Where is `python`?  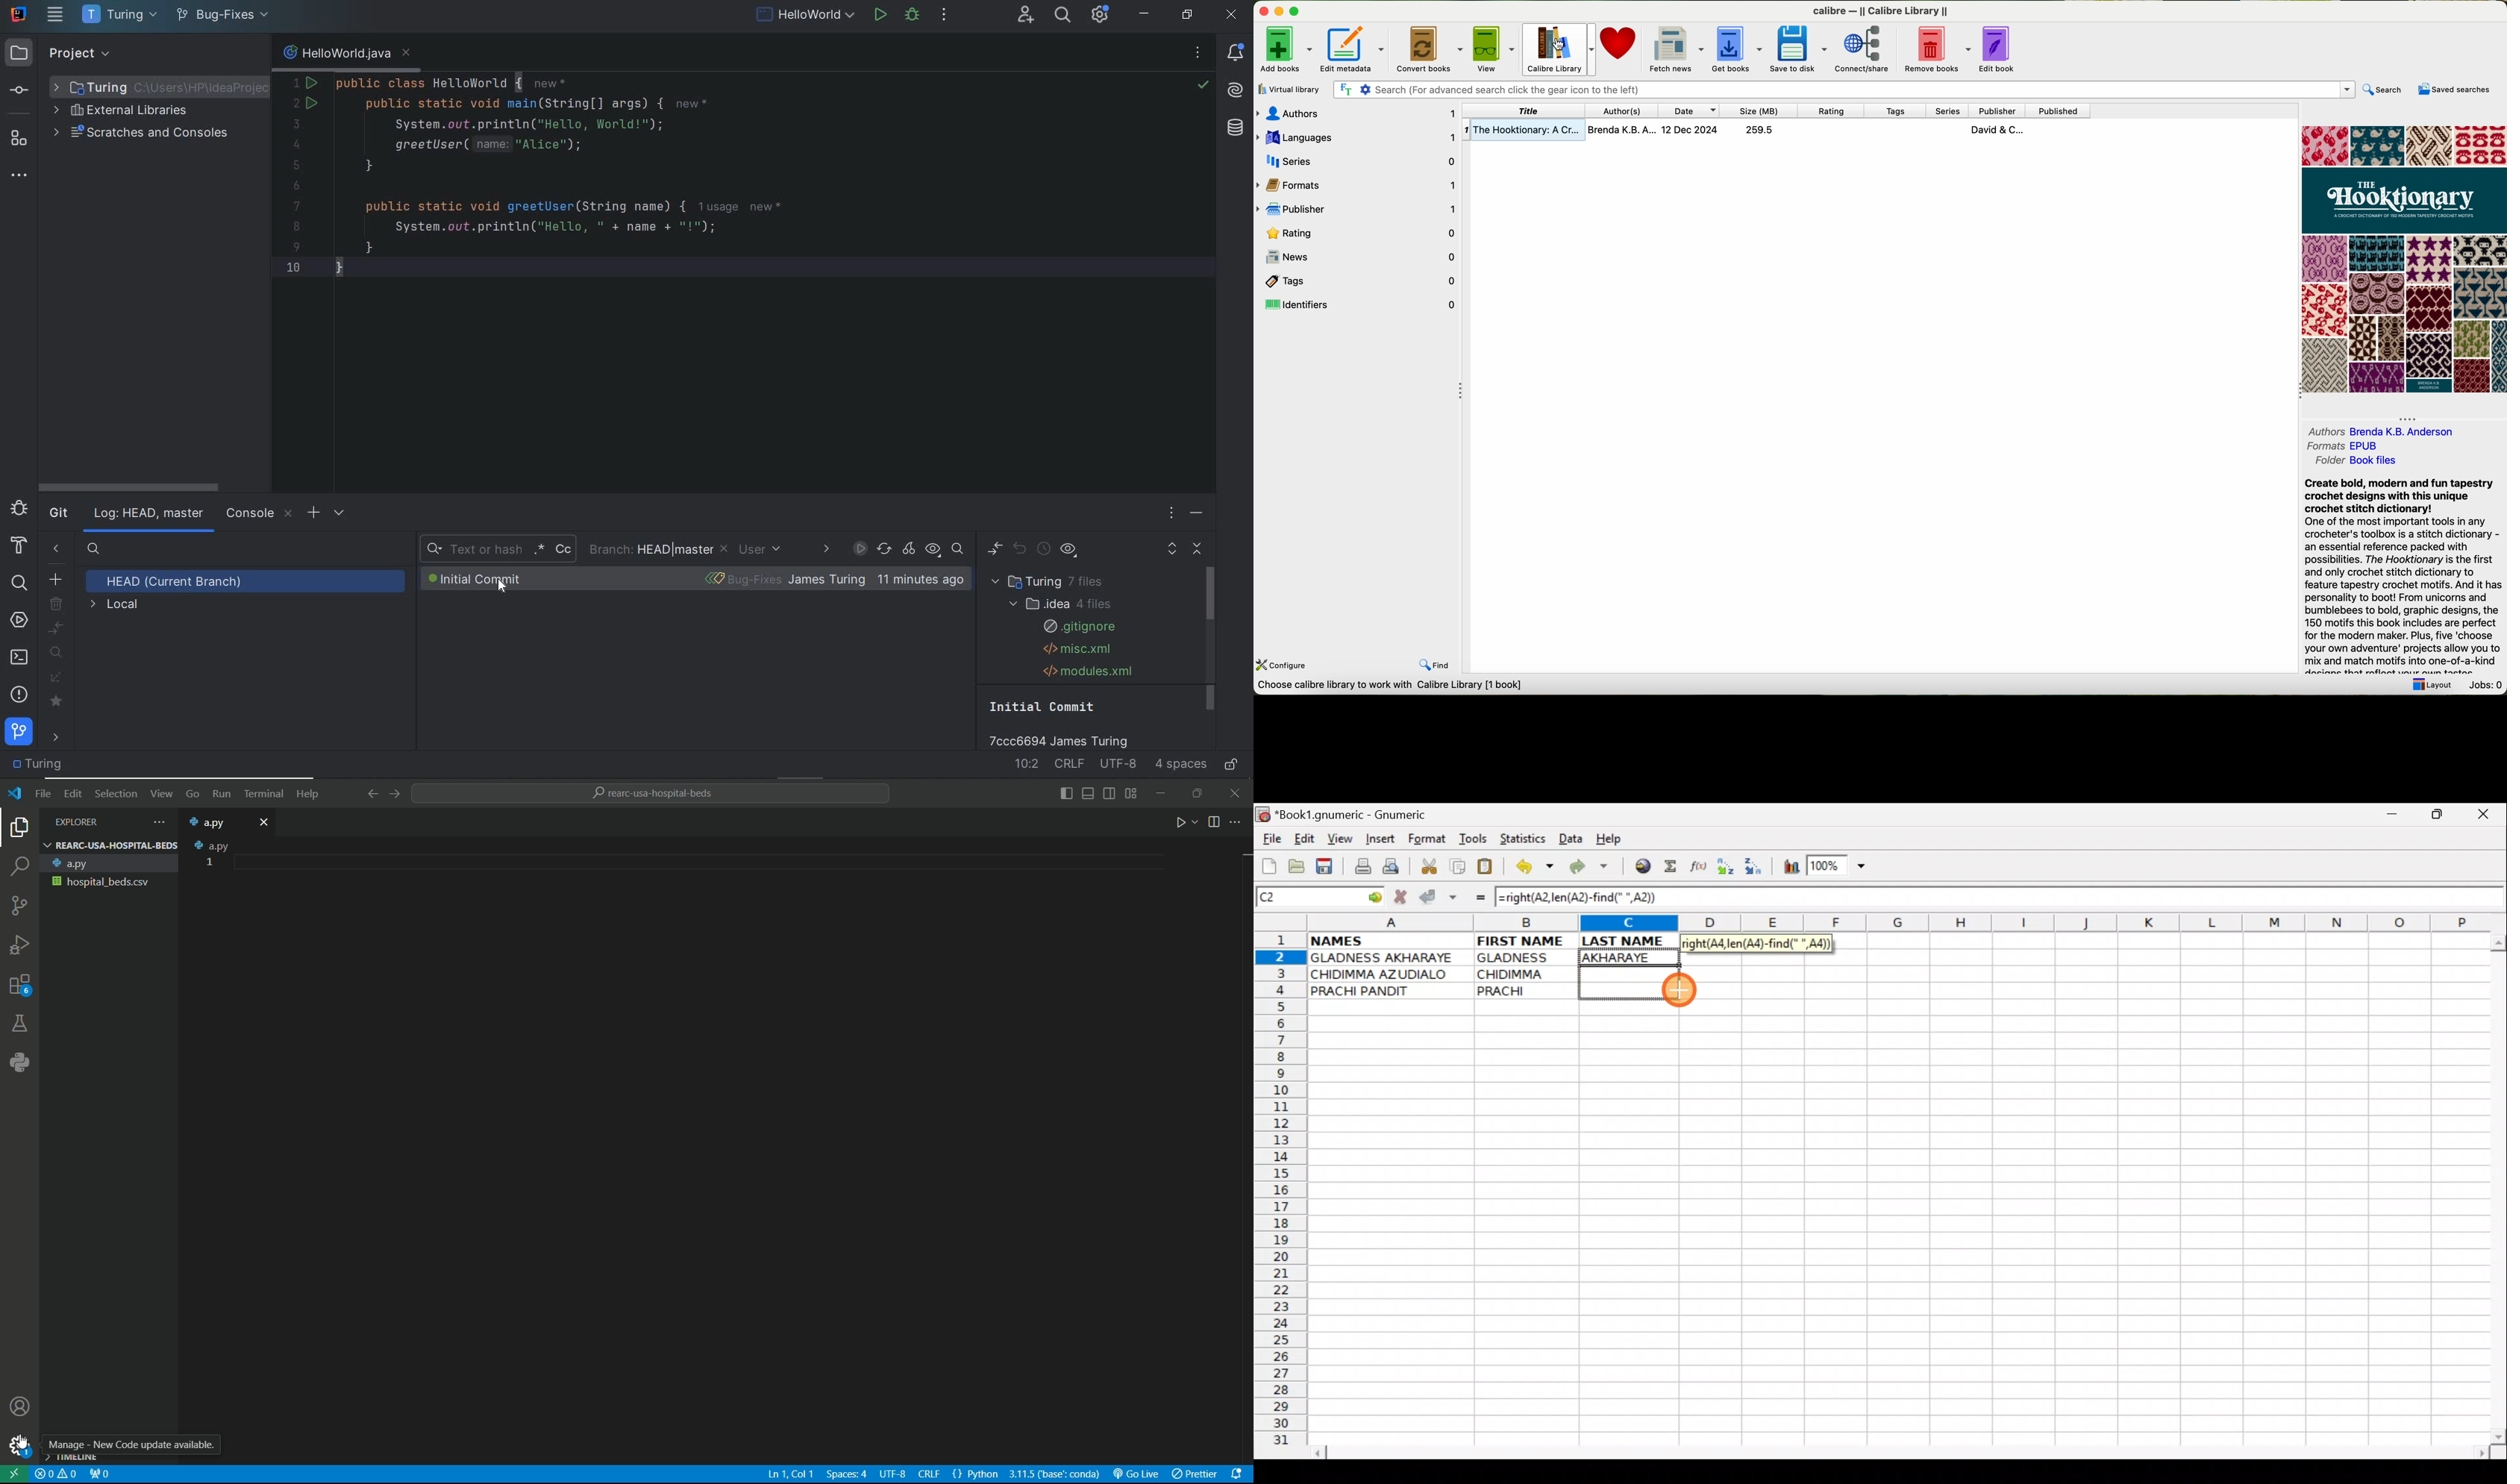
python is located at coordinates (18, 1064).